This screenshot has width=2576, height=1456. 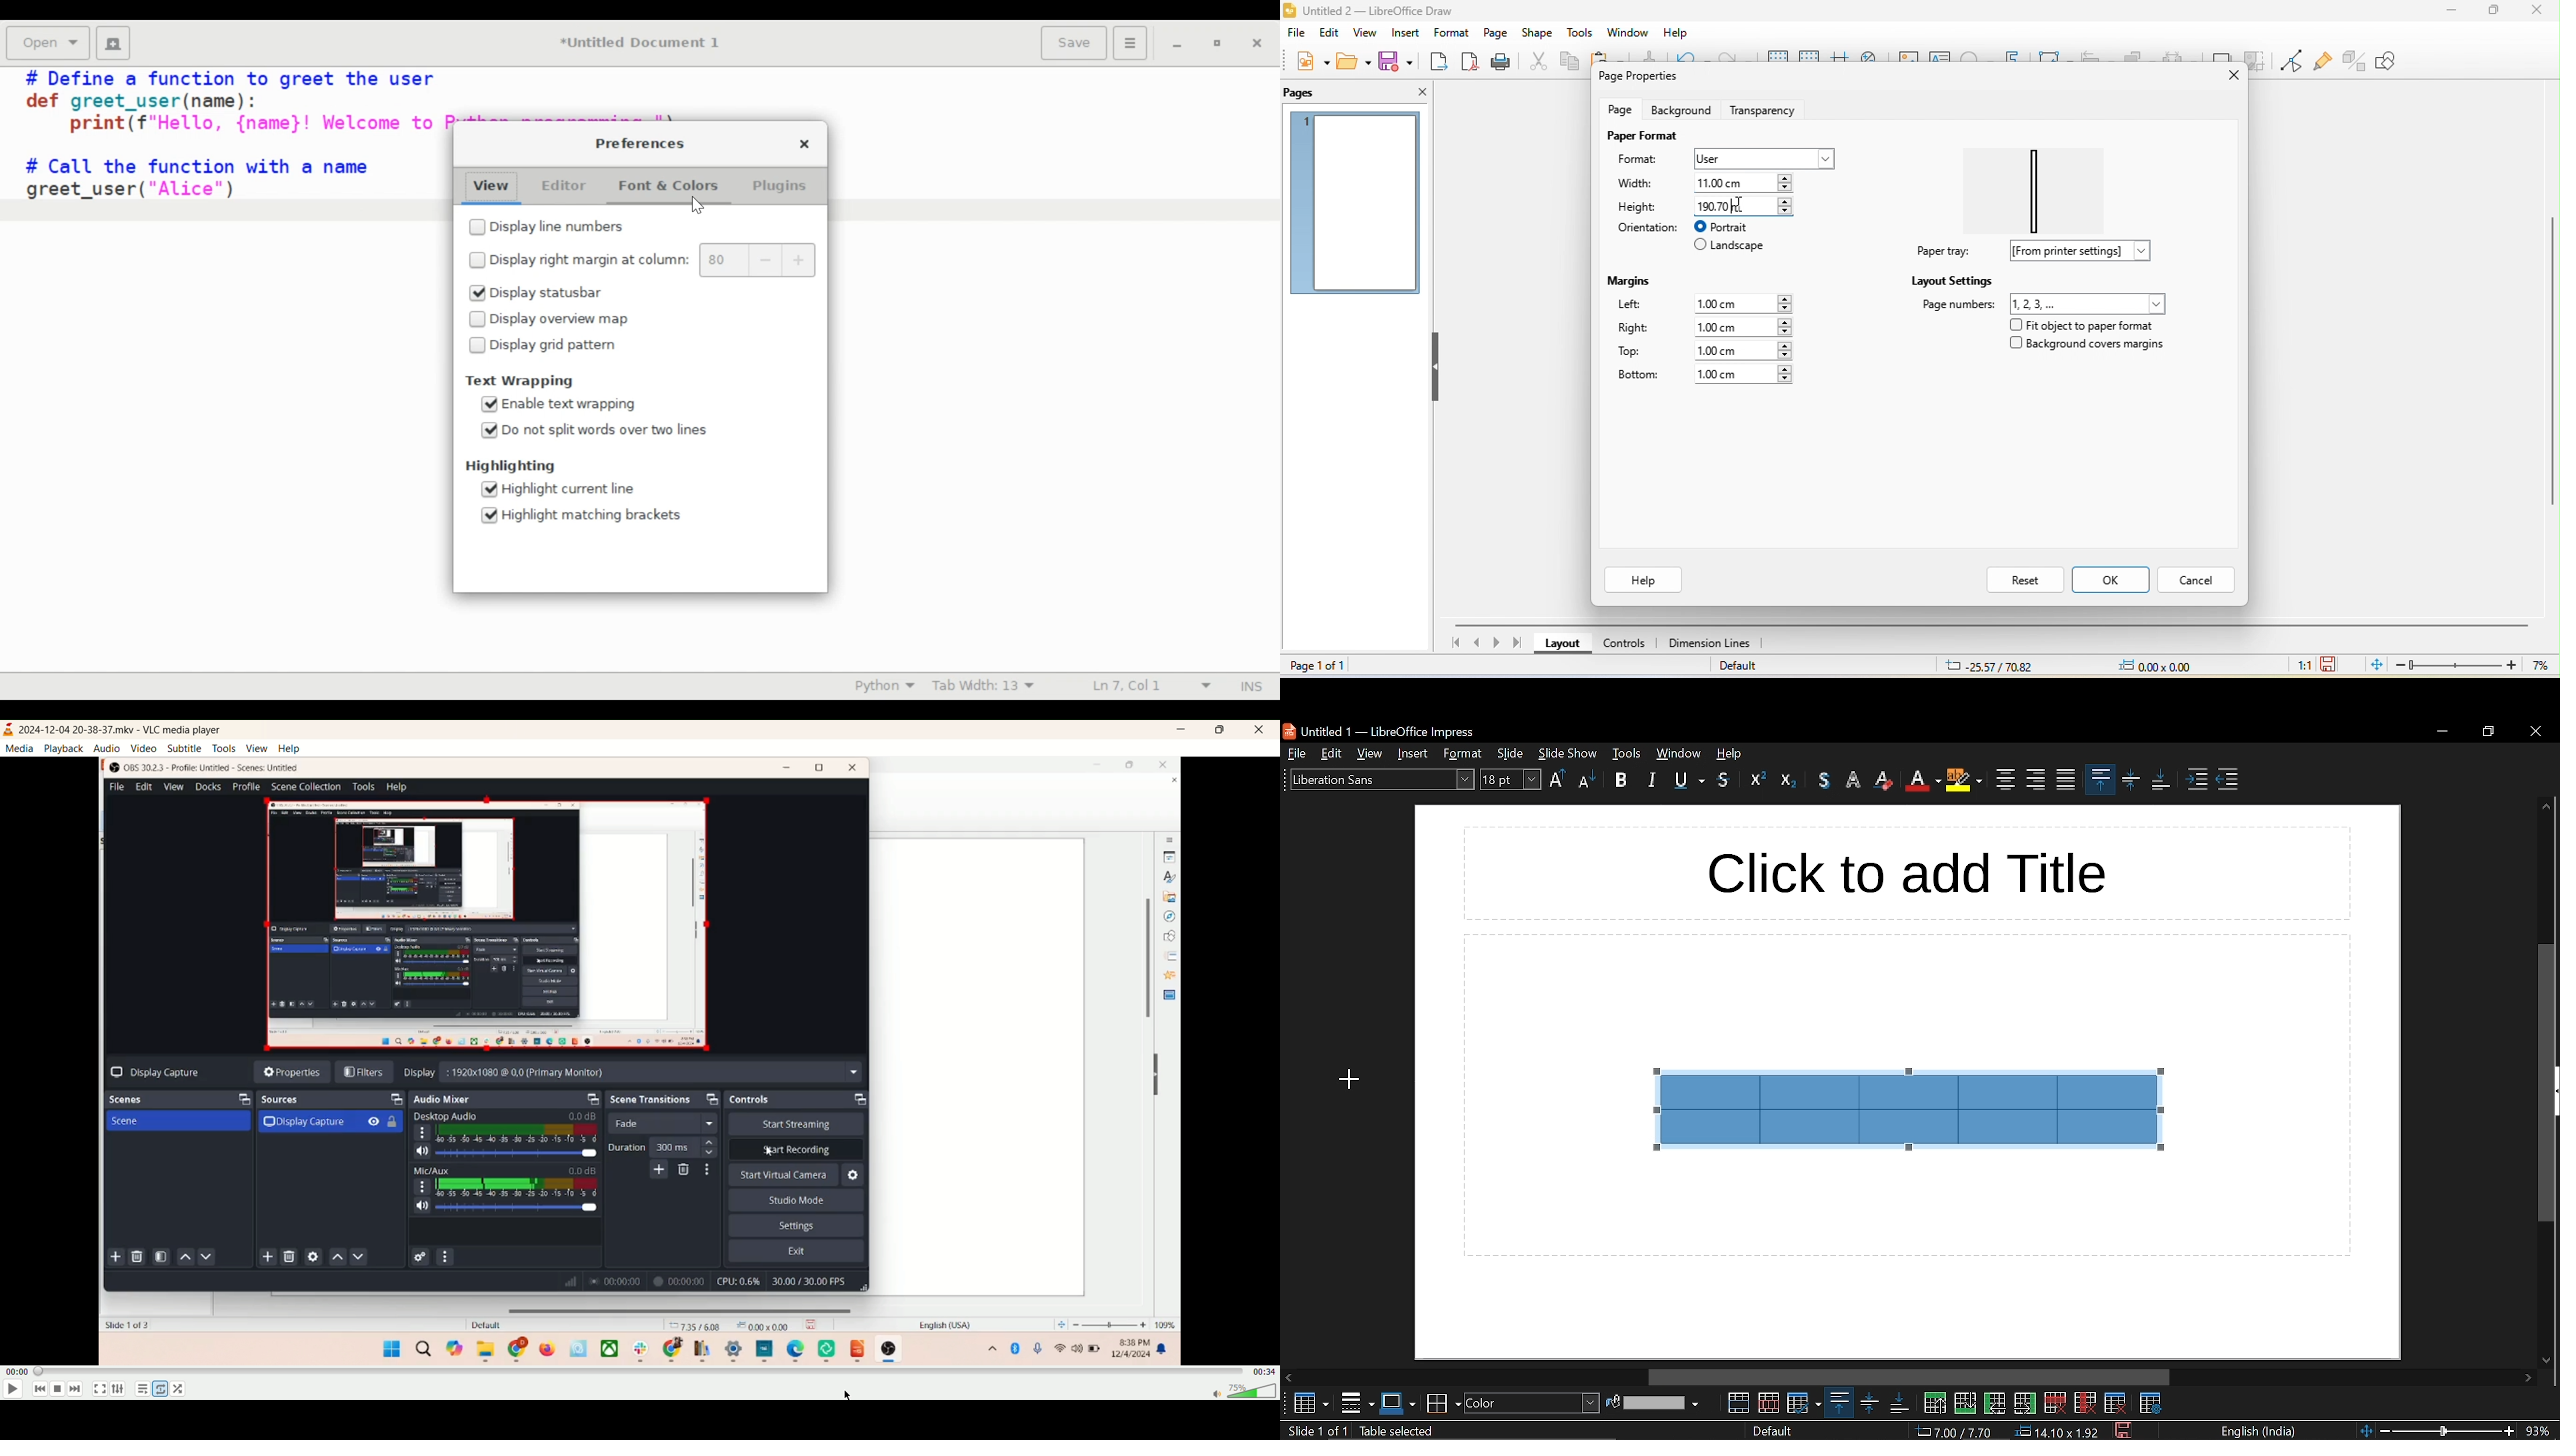 I want to click on outline, so click(x=1758, y=779).